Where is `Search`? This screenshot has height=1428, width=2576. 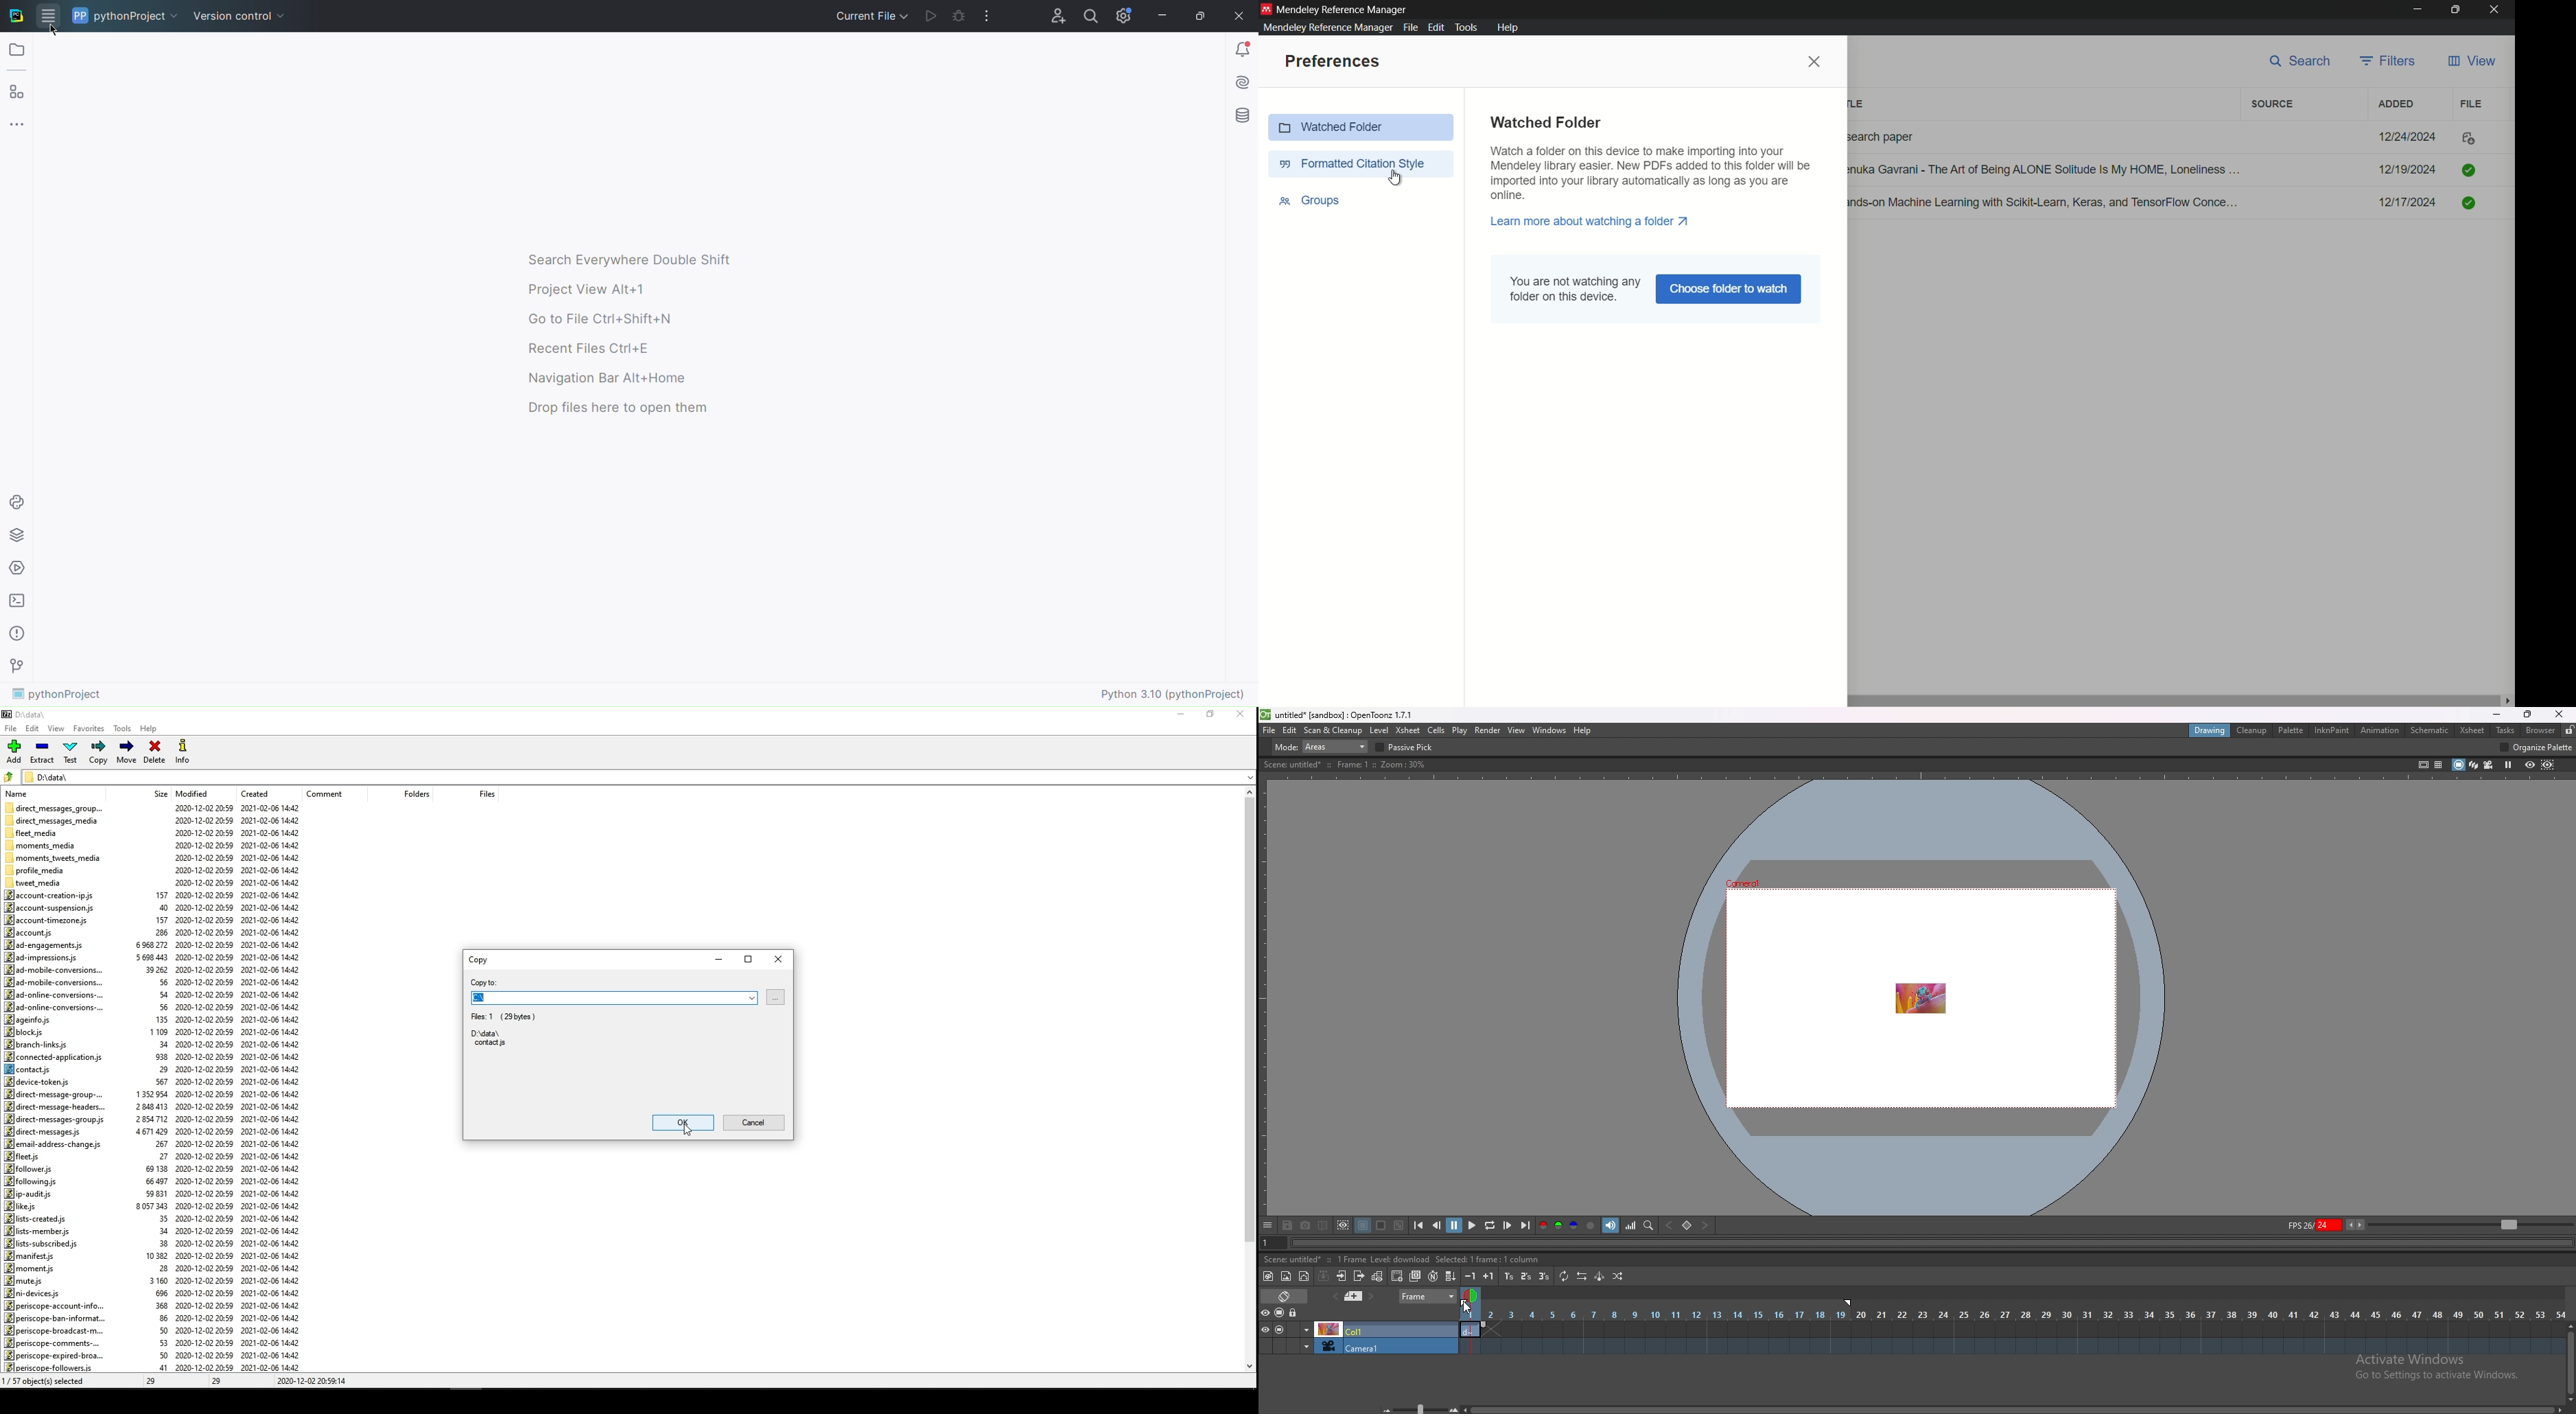 Search is located at coordinates (1092, 14).